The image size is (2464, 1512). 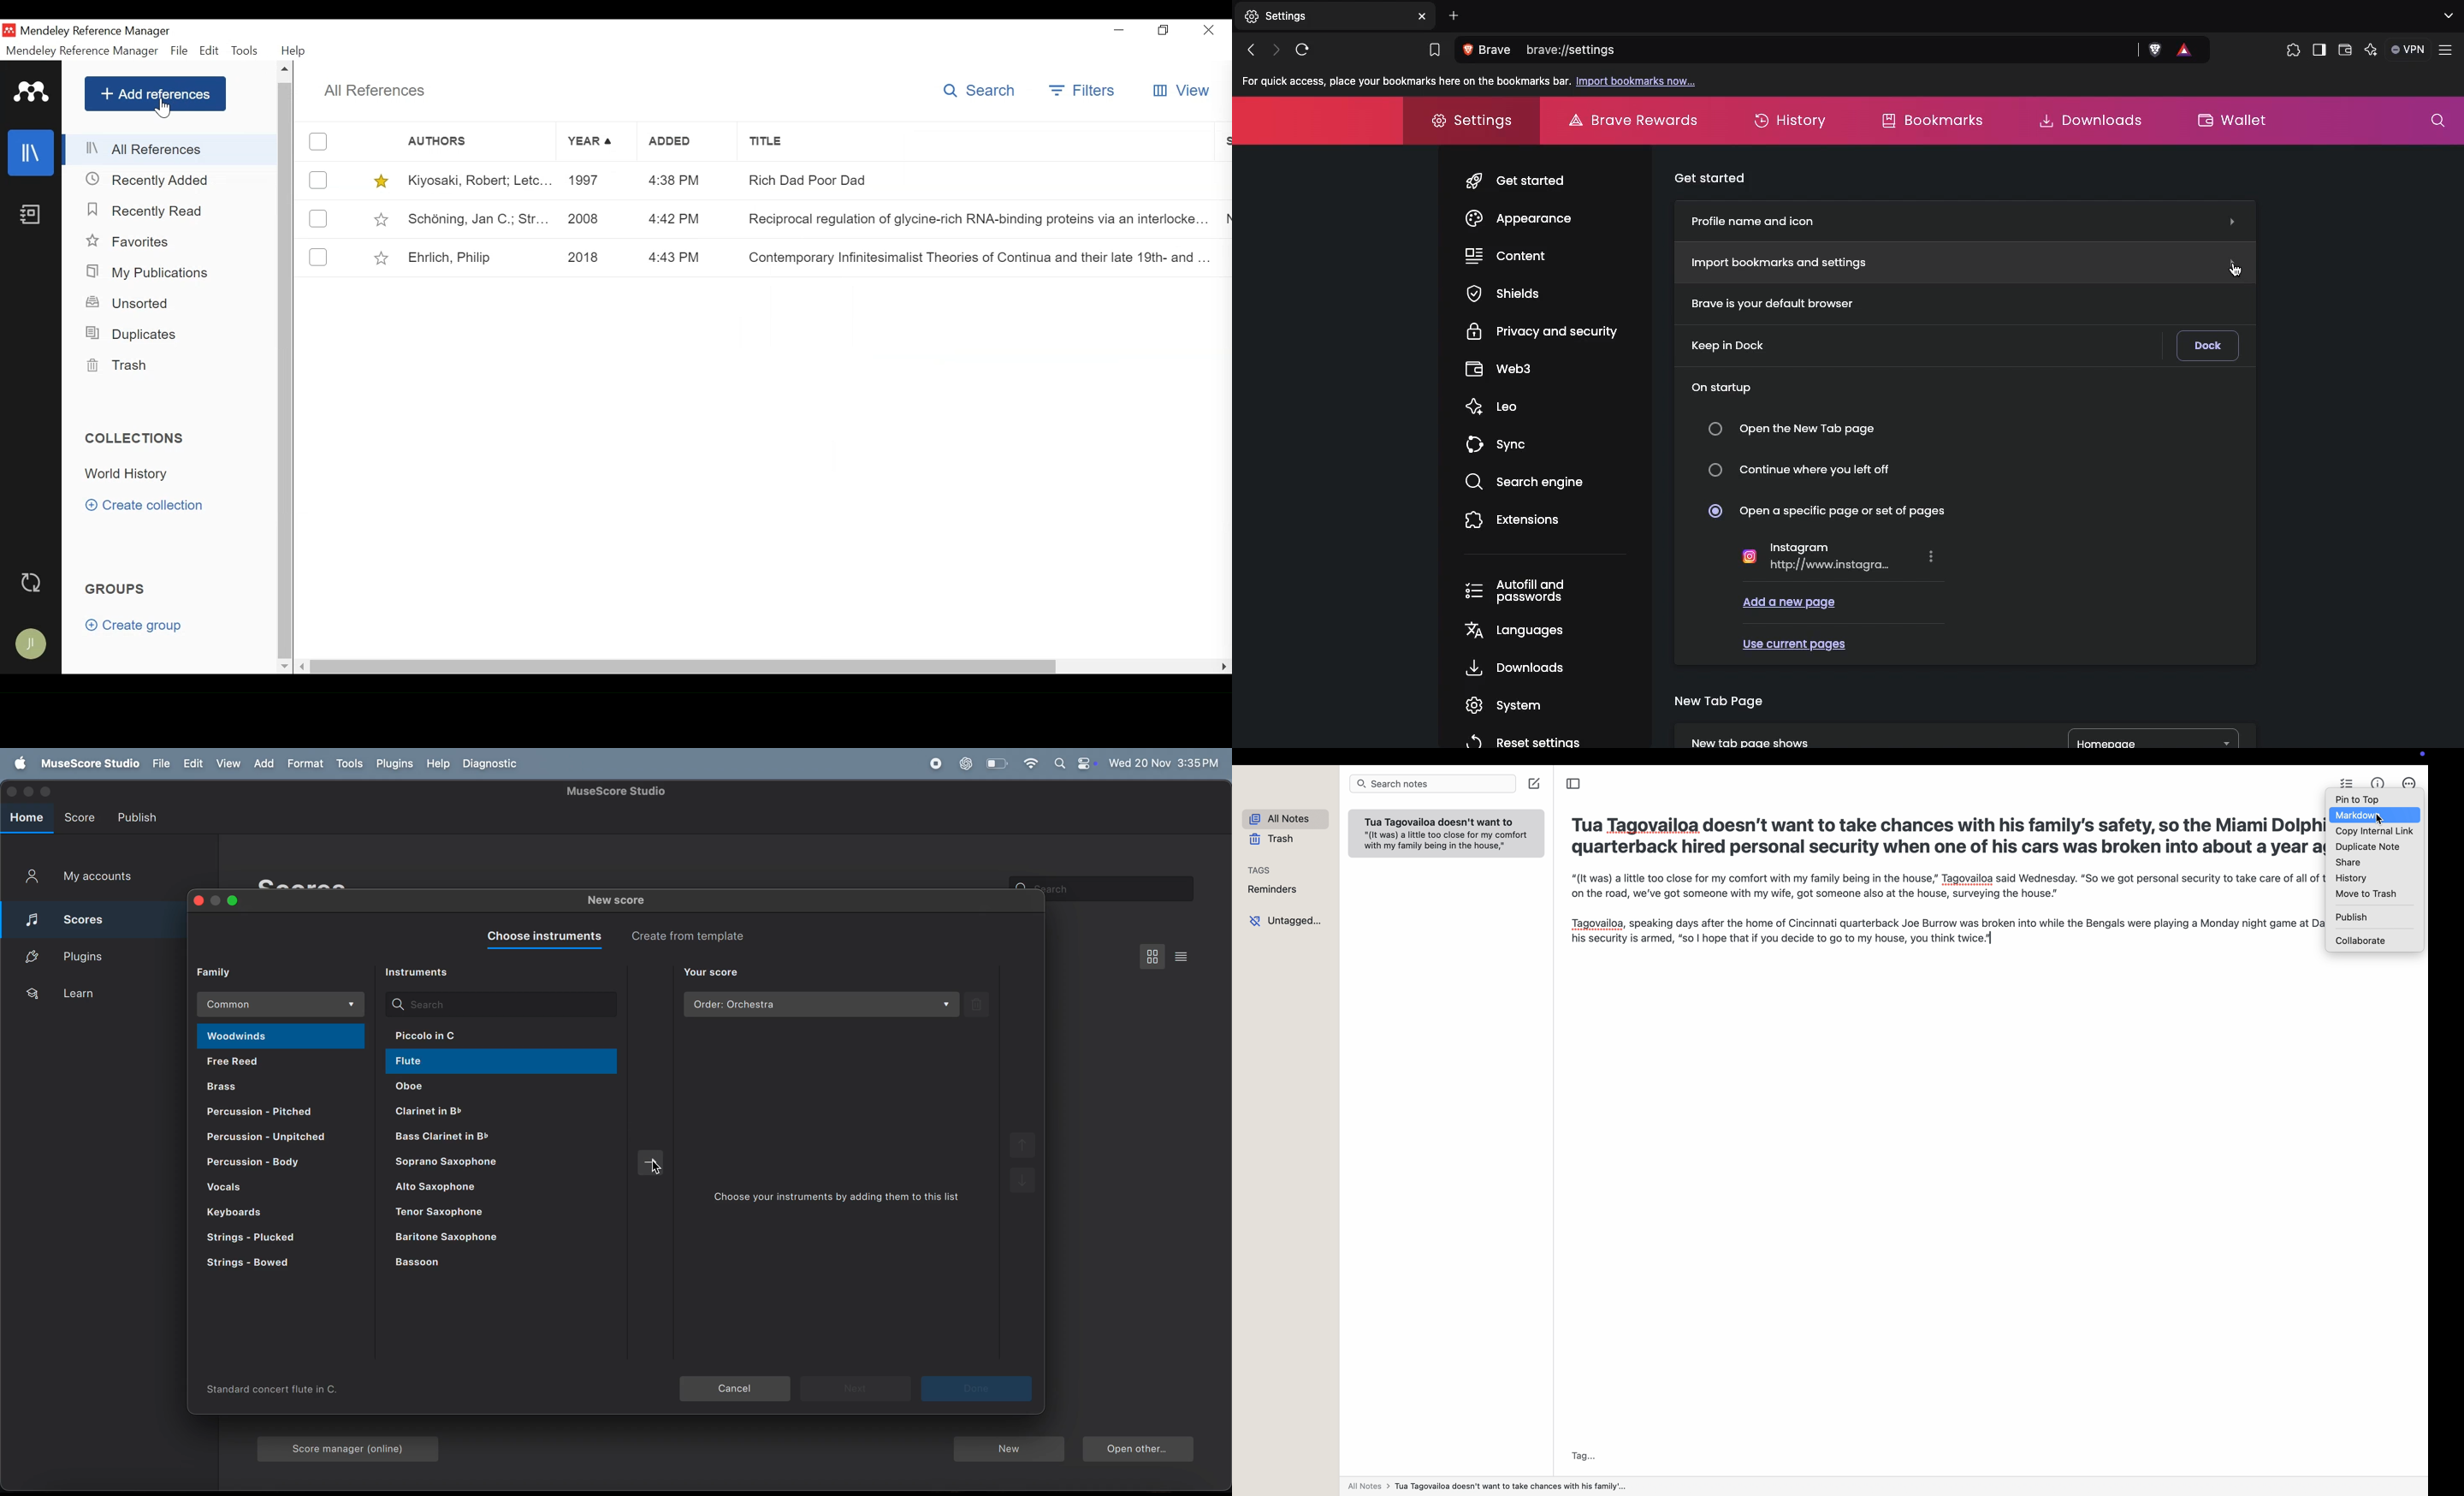 I want to click on Add References, so click(x=155, y=93).